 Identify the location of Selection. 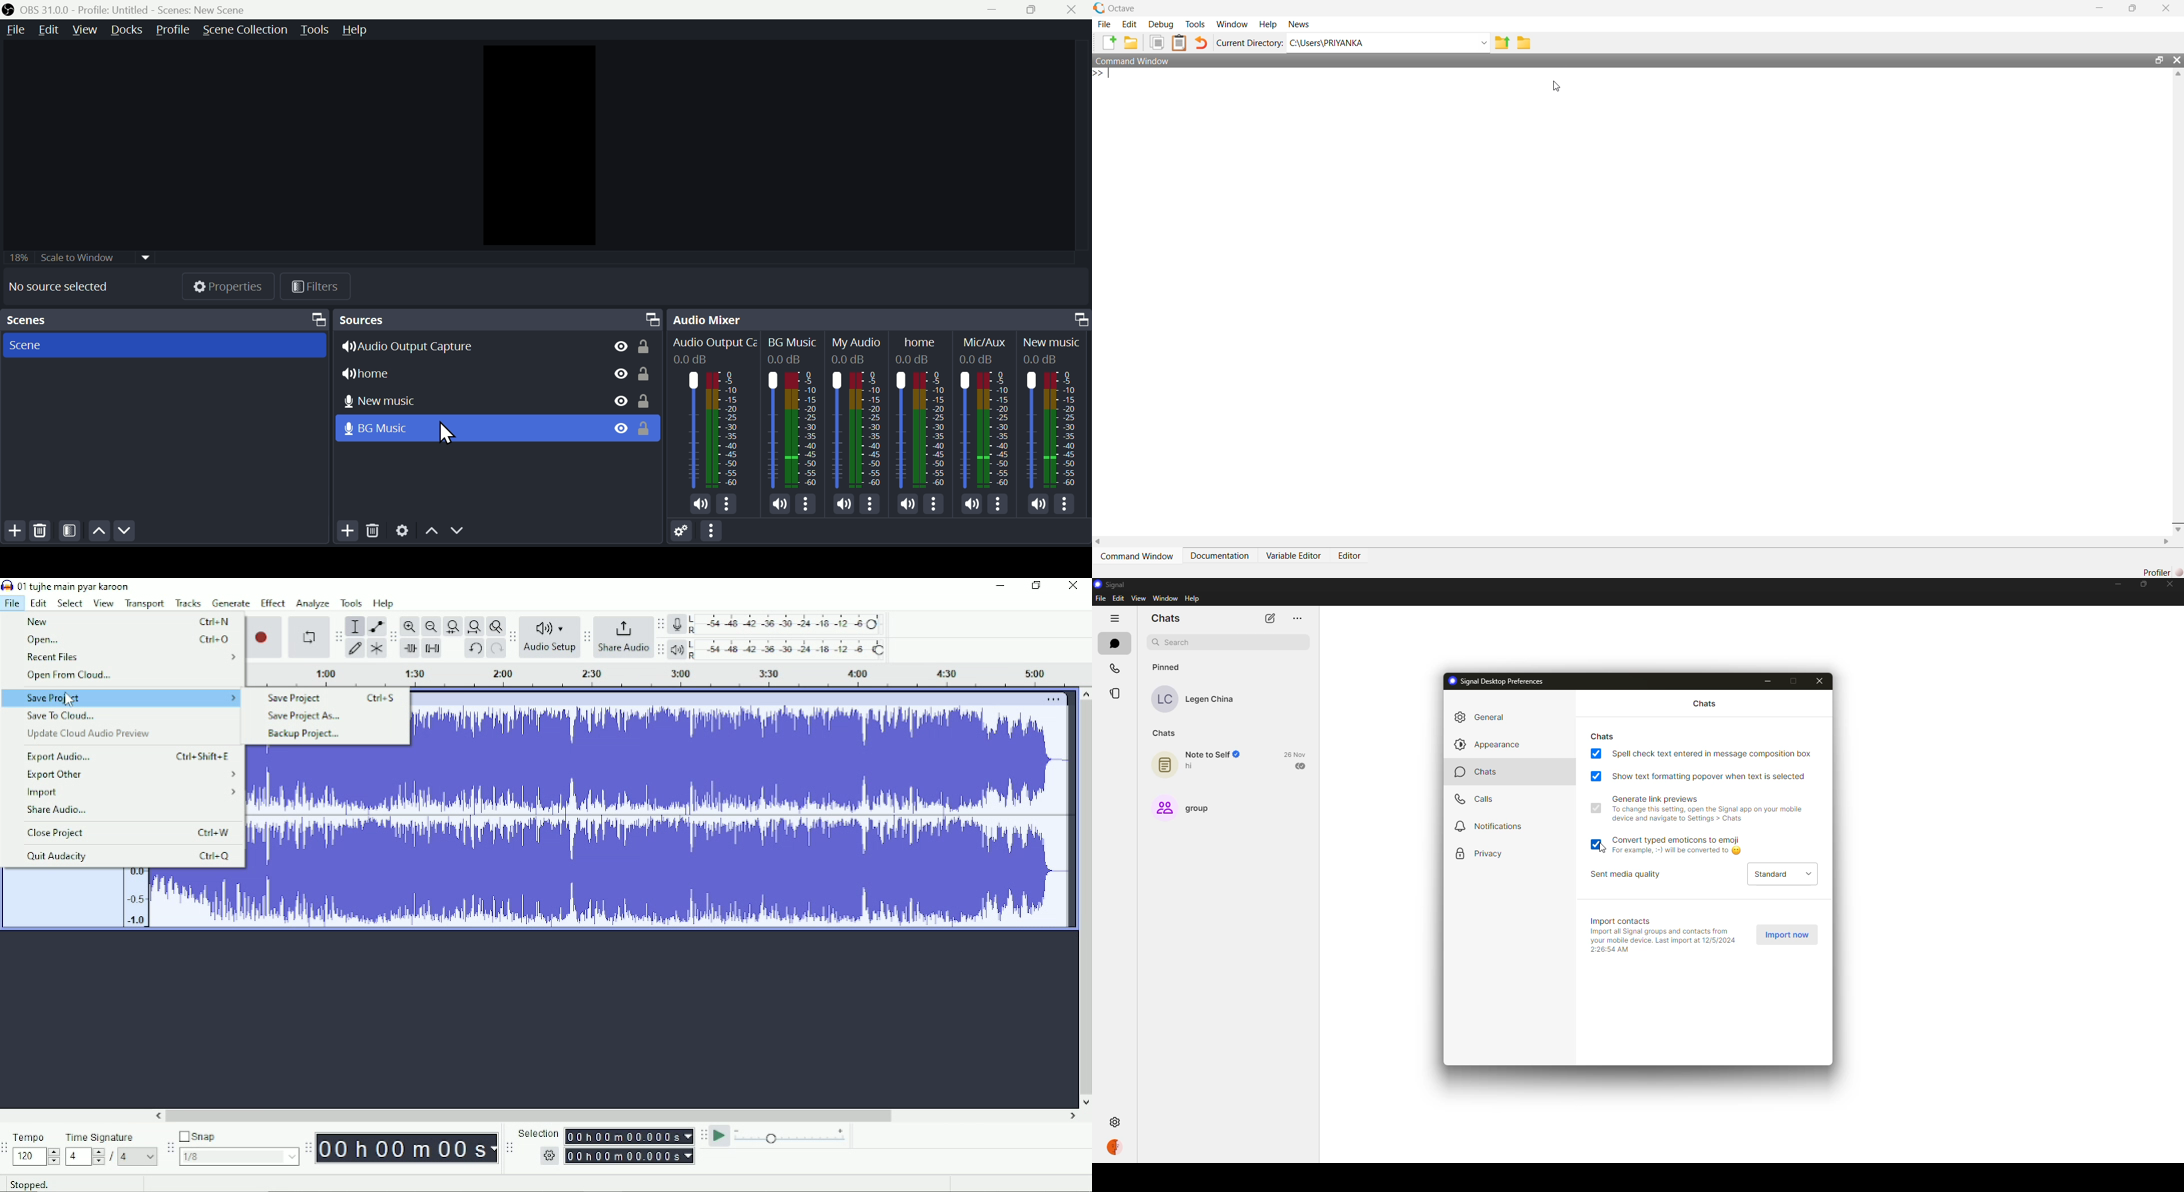
(607, 1144).